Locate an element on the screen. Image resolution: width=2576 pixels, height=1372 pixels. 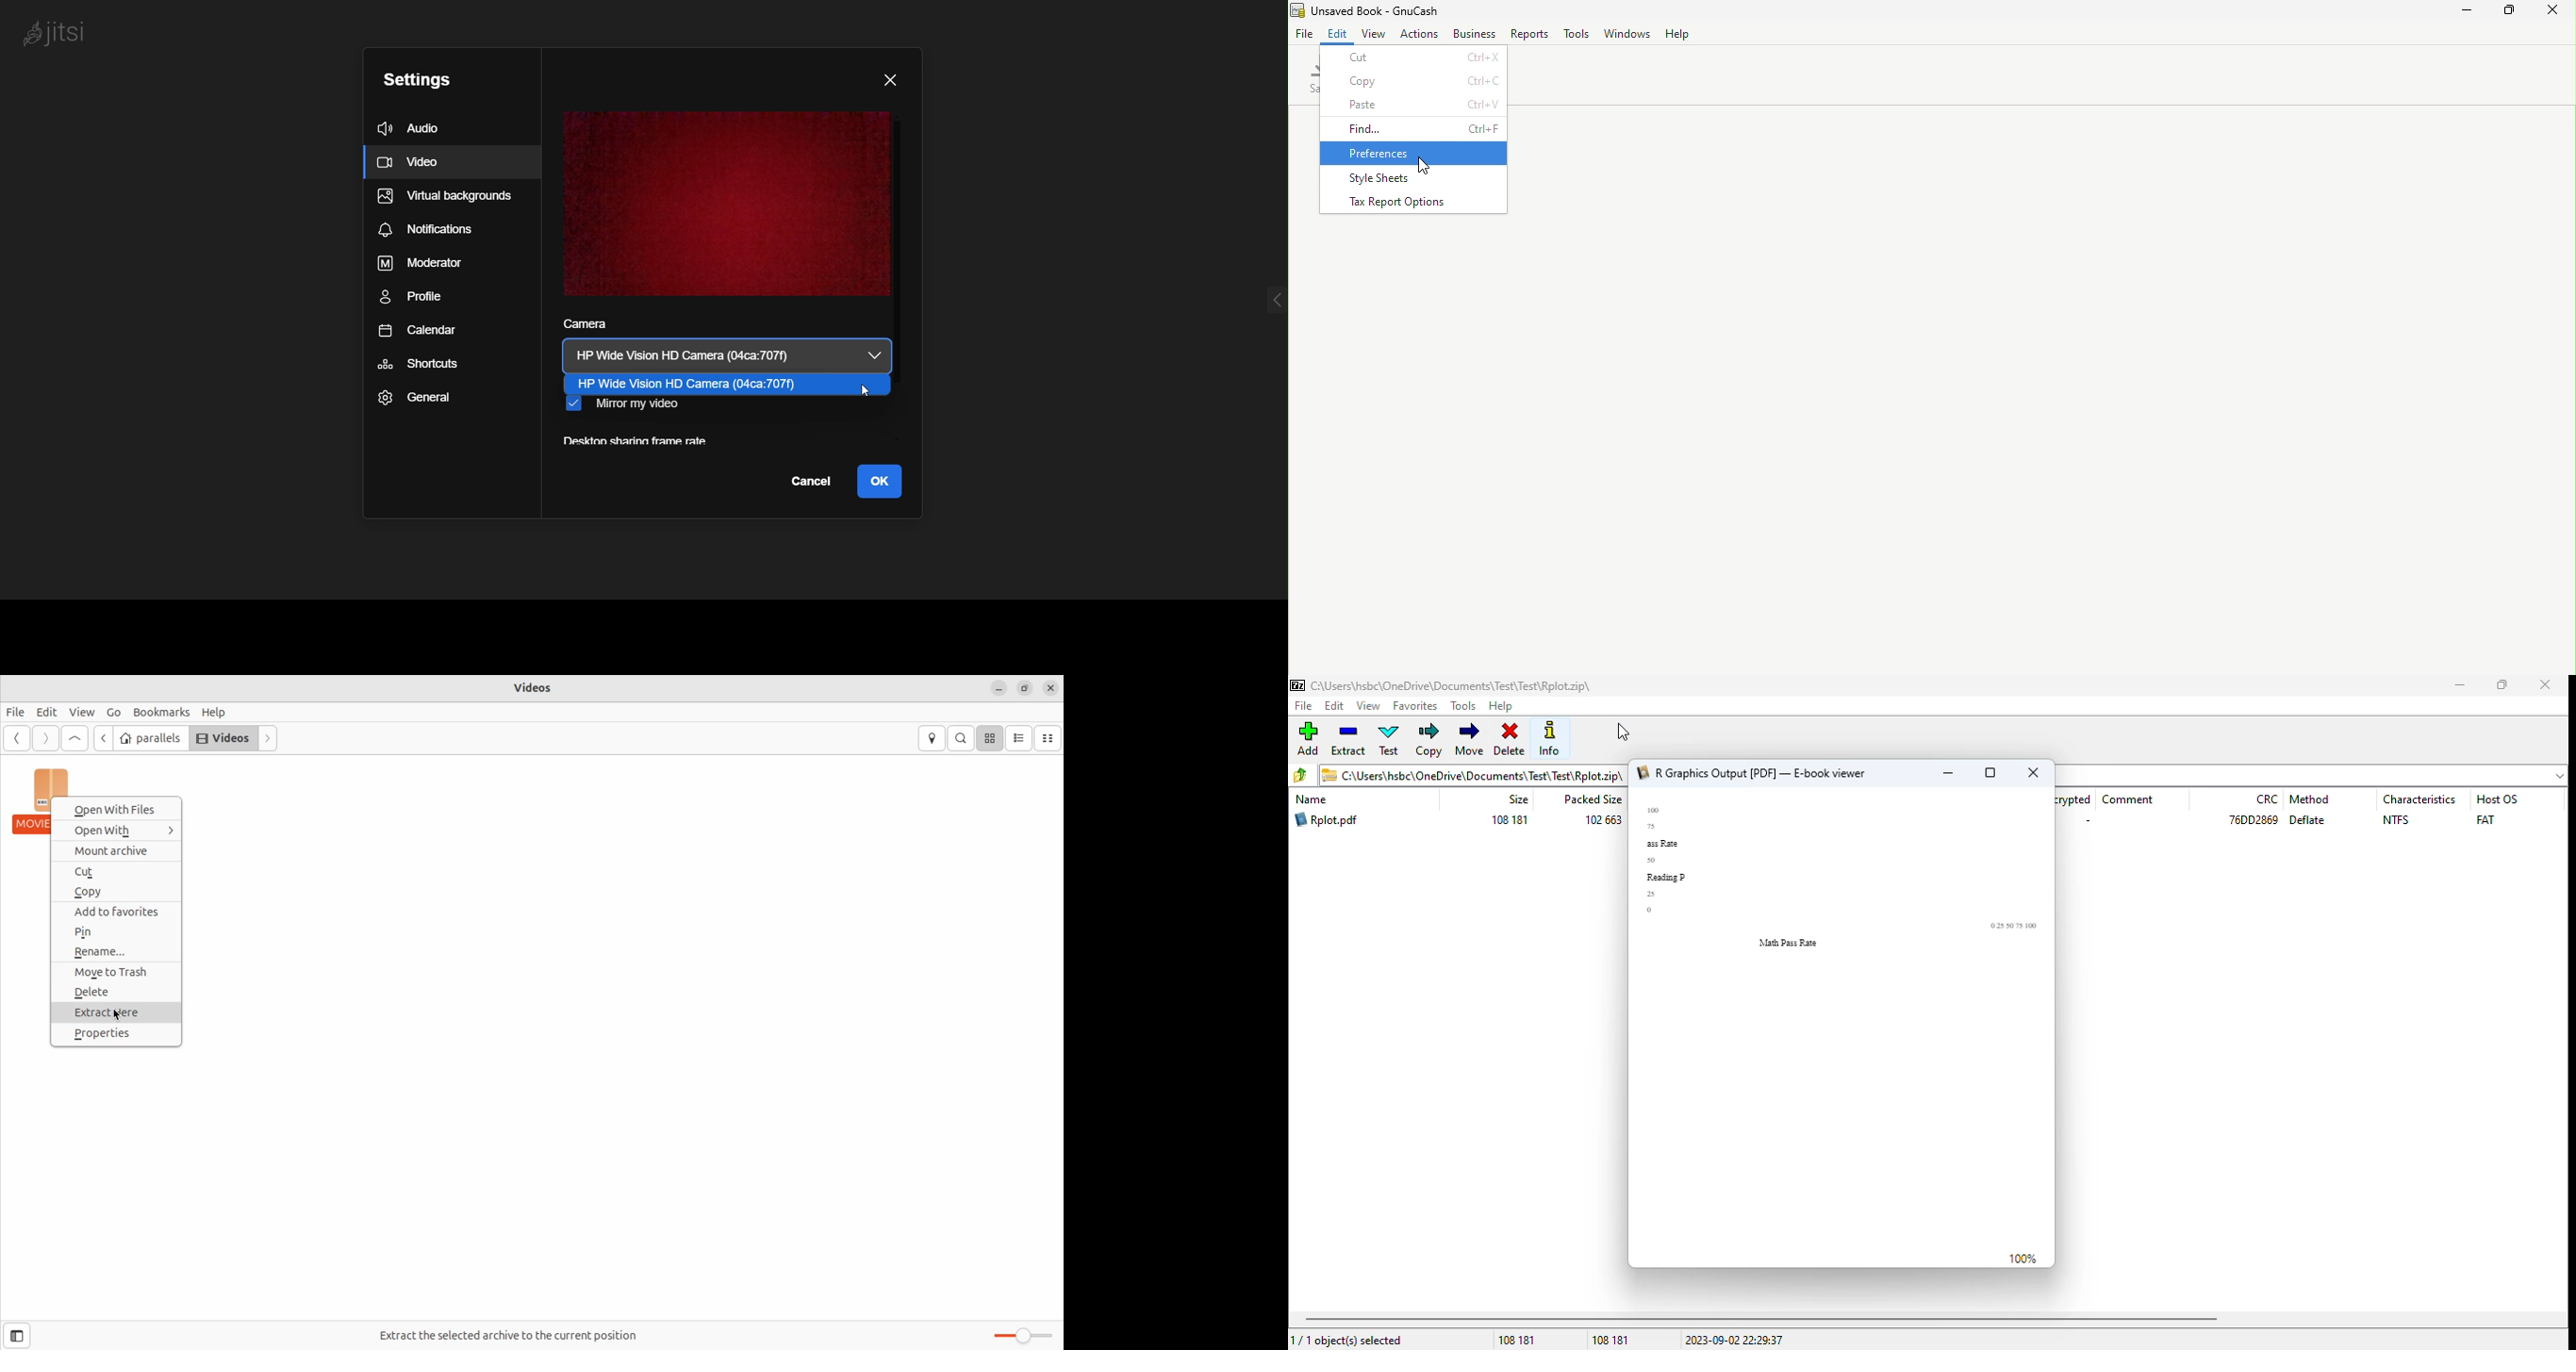
Edit is located at coordinates (1337, 34).